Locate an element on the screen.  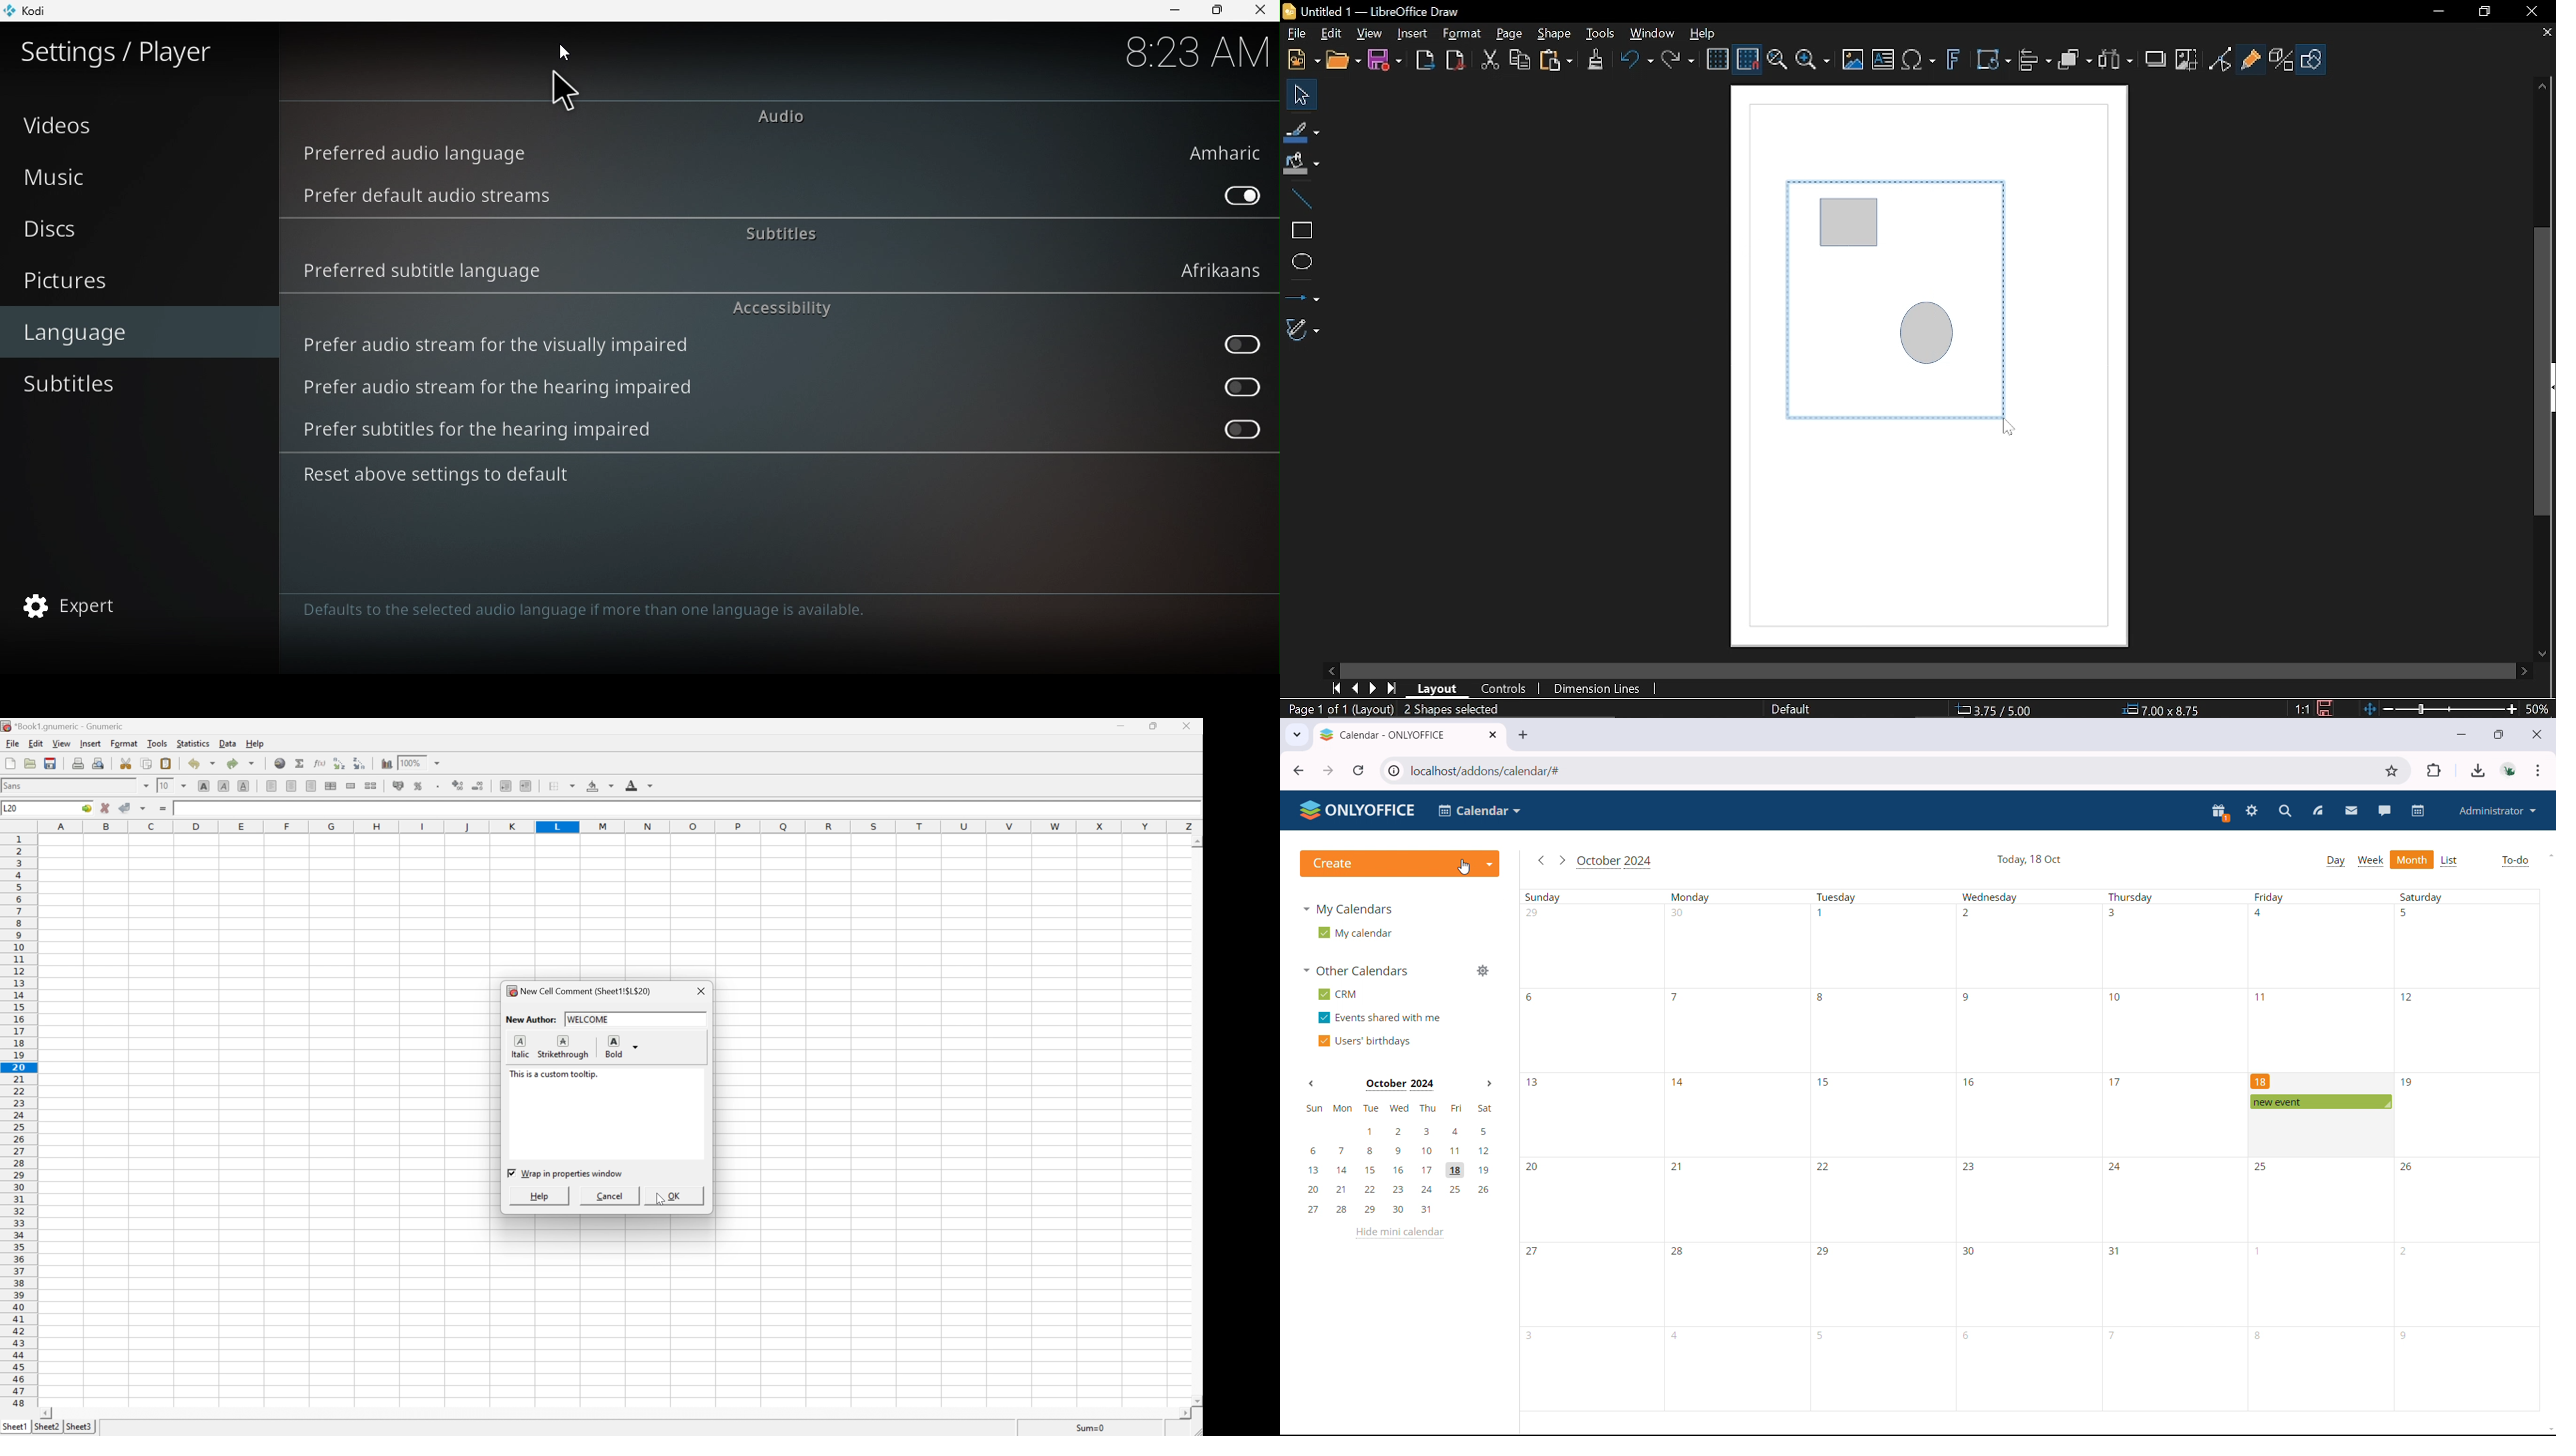
Window is located at coordinates (1653, 35).